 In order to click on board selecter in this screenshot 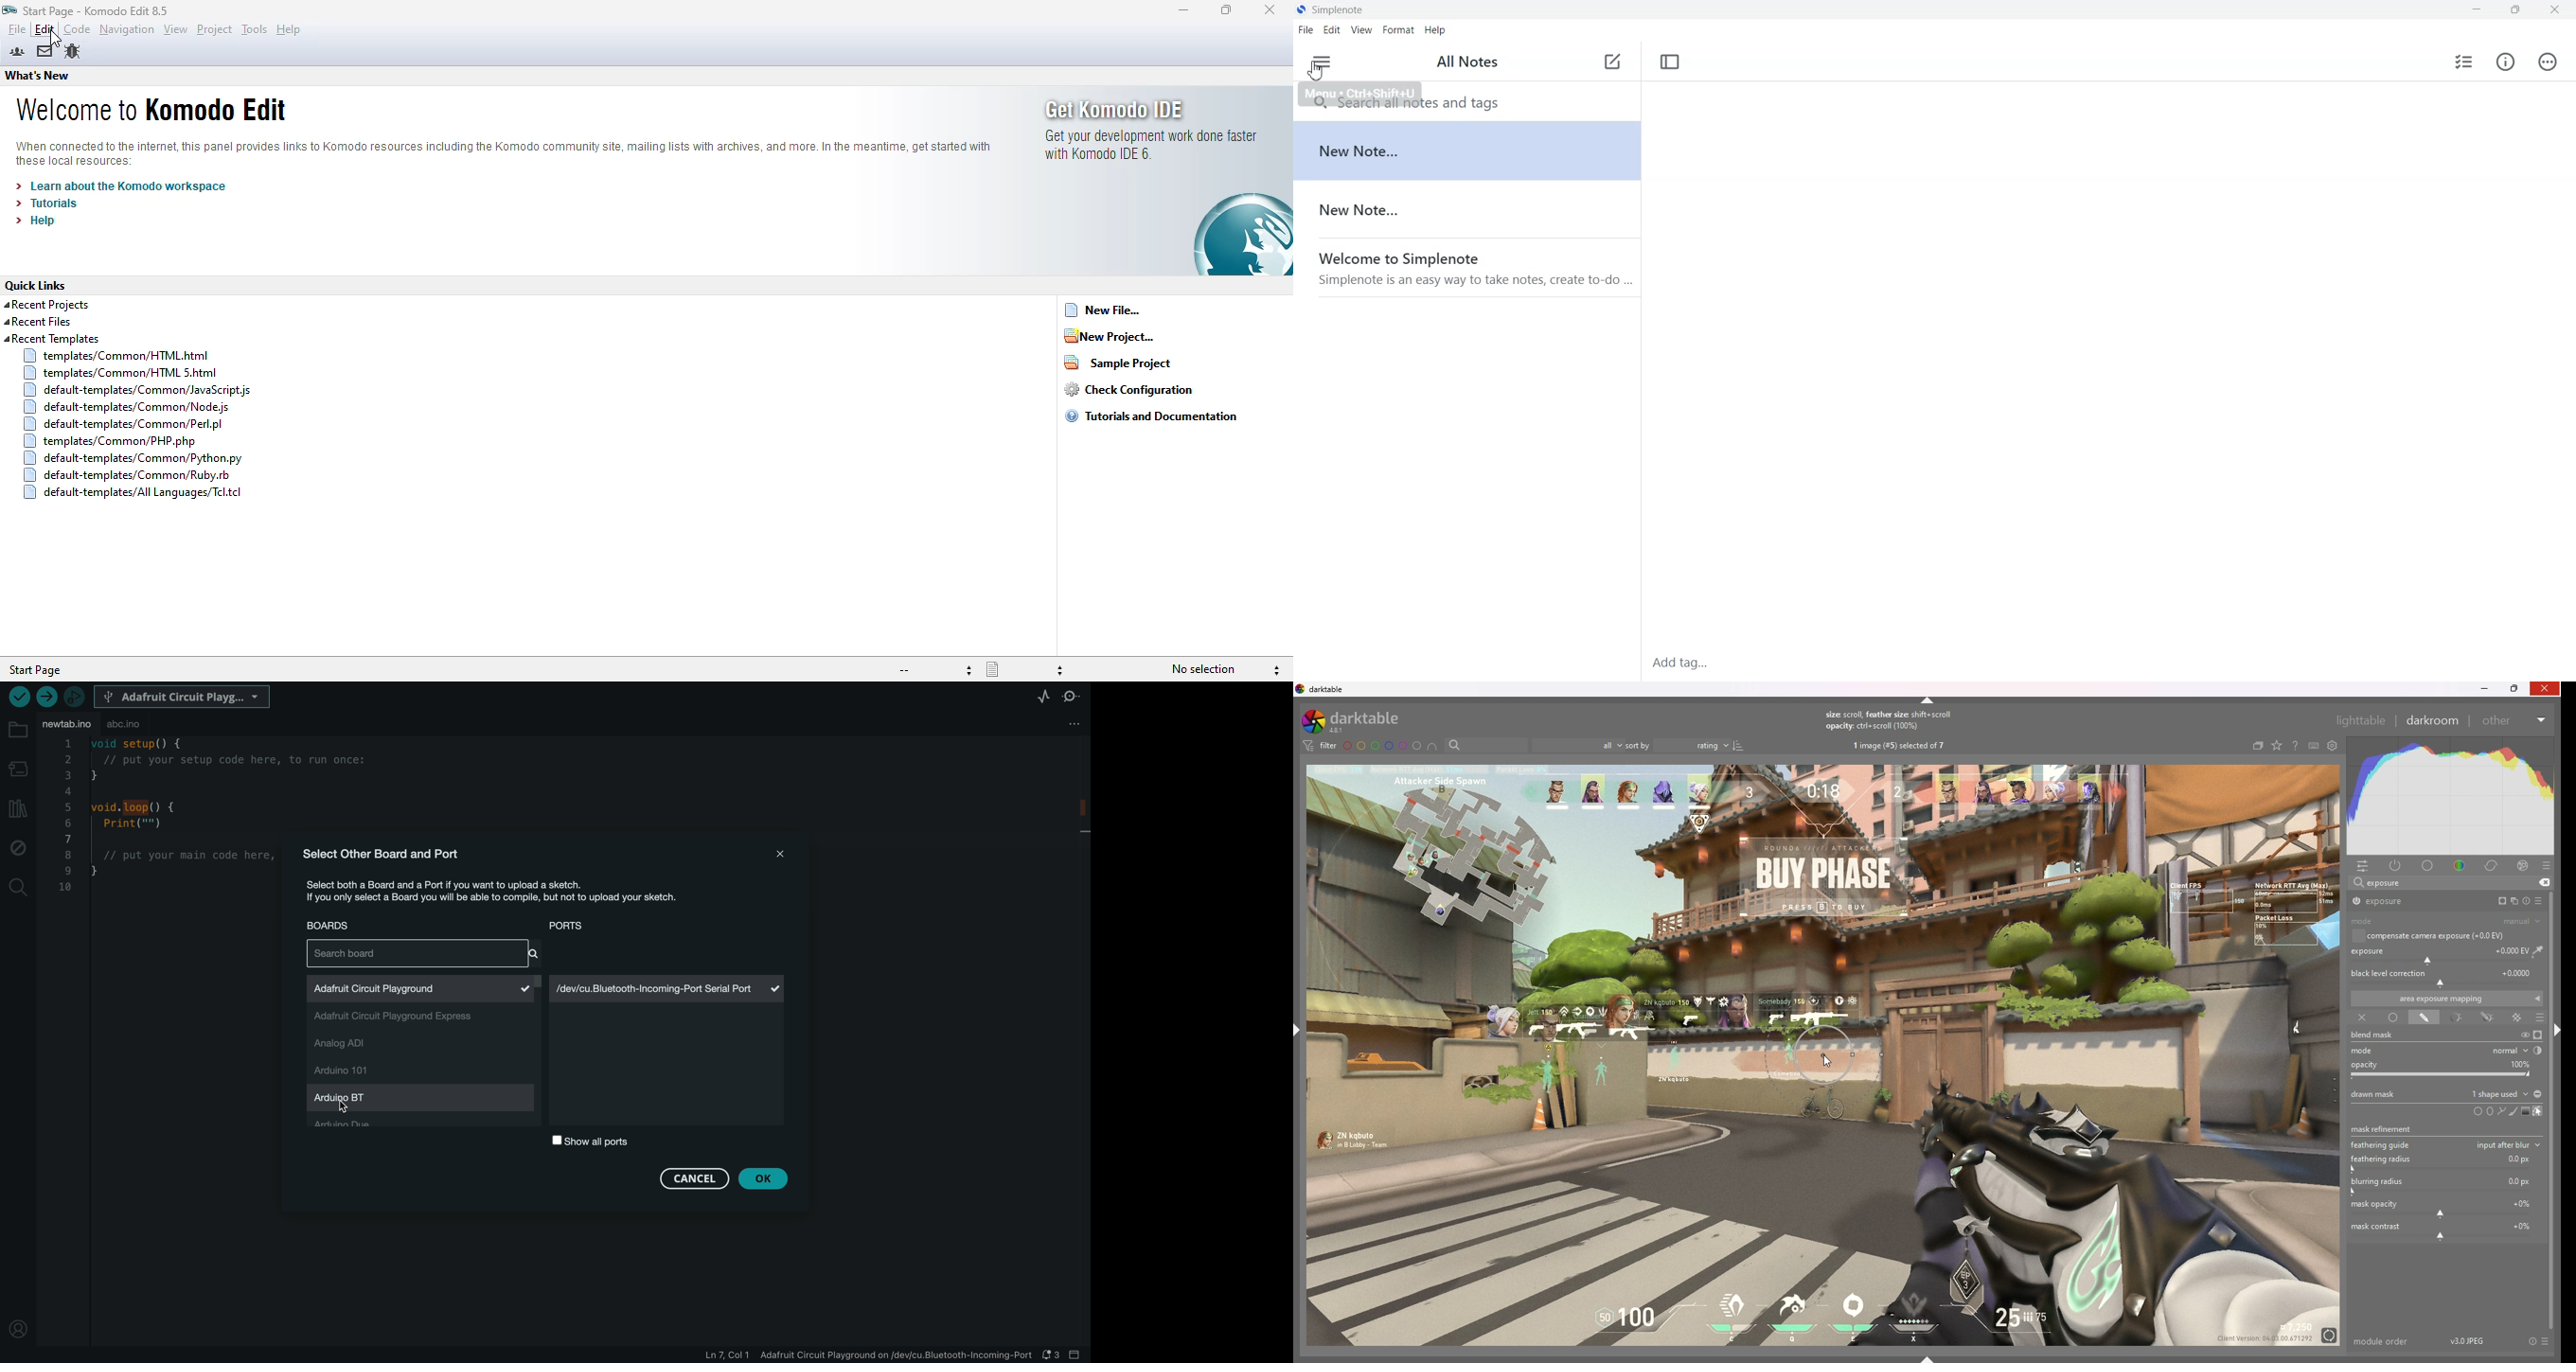, I will do `click(182, 696)`.